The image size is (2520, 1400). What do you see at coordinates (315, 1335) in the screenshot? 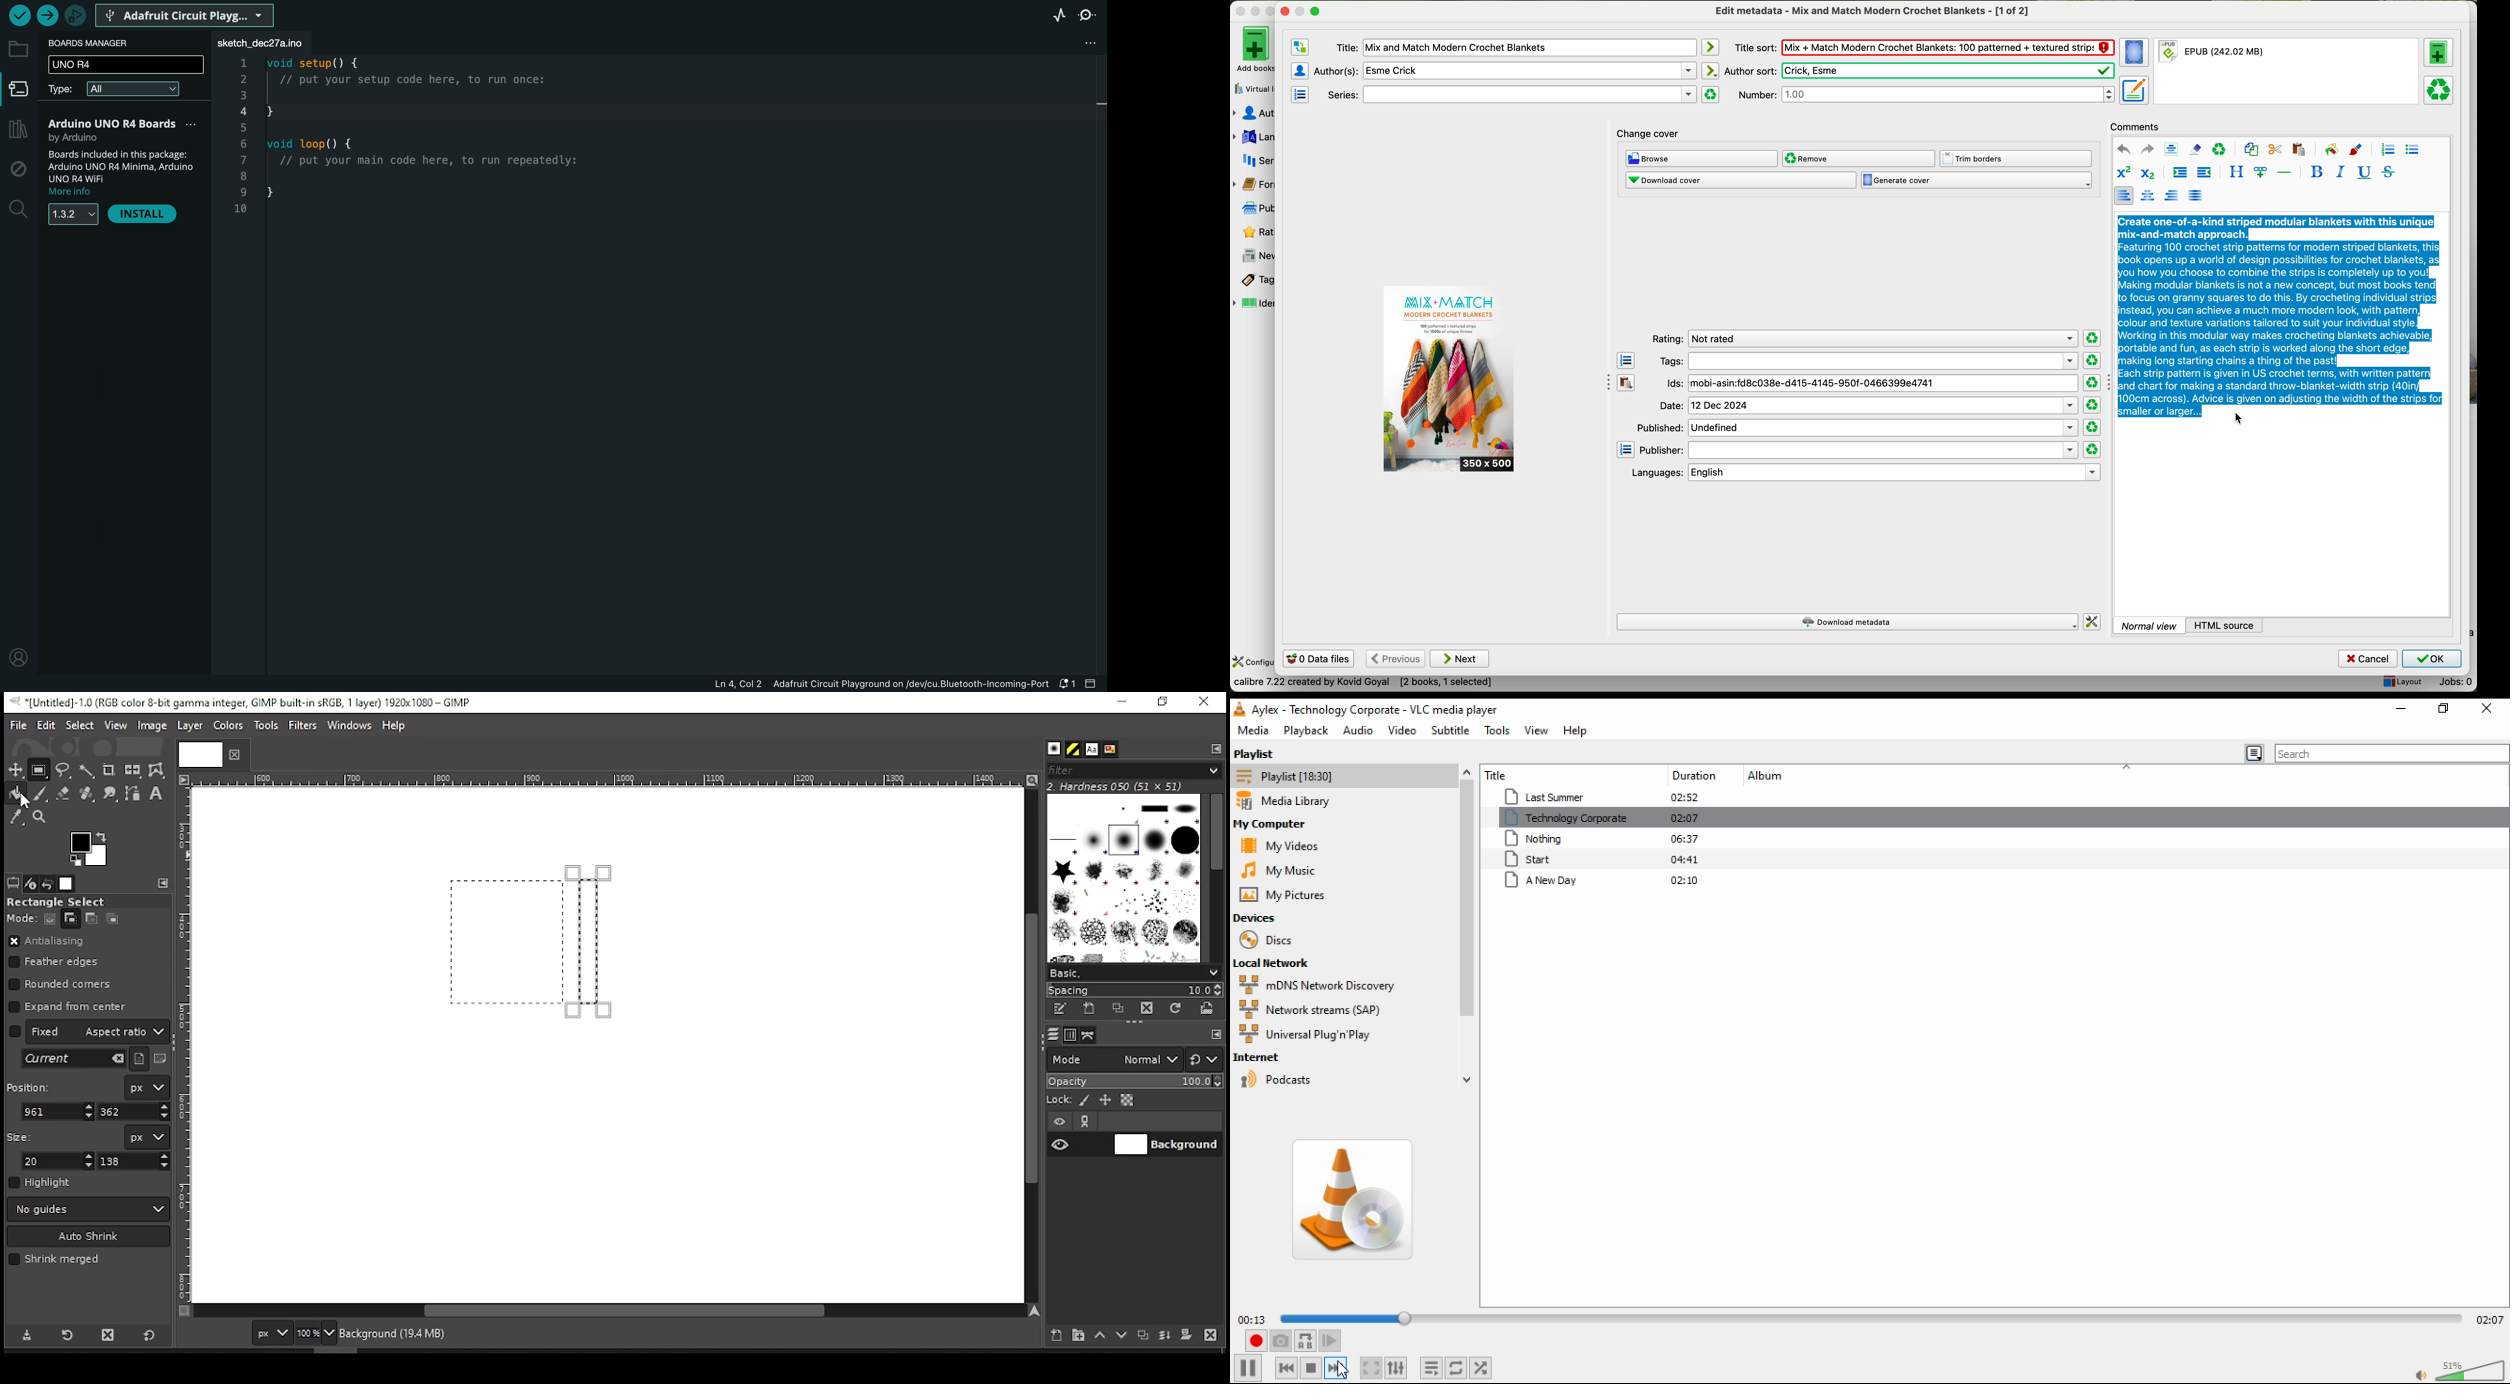
I see `zoom level` at bounding box center [315, 1335].